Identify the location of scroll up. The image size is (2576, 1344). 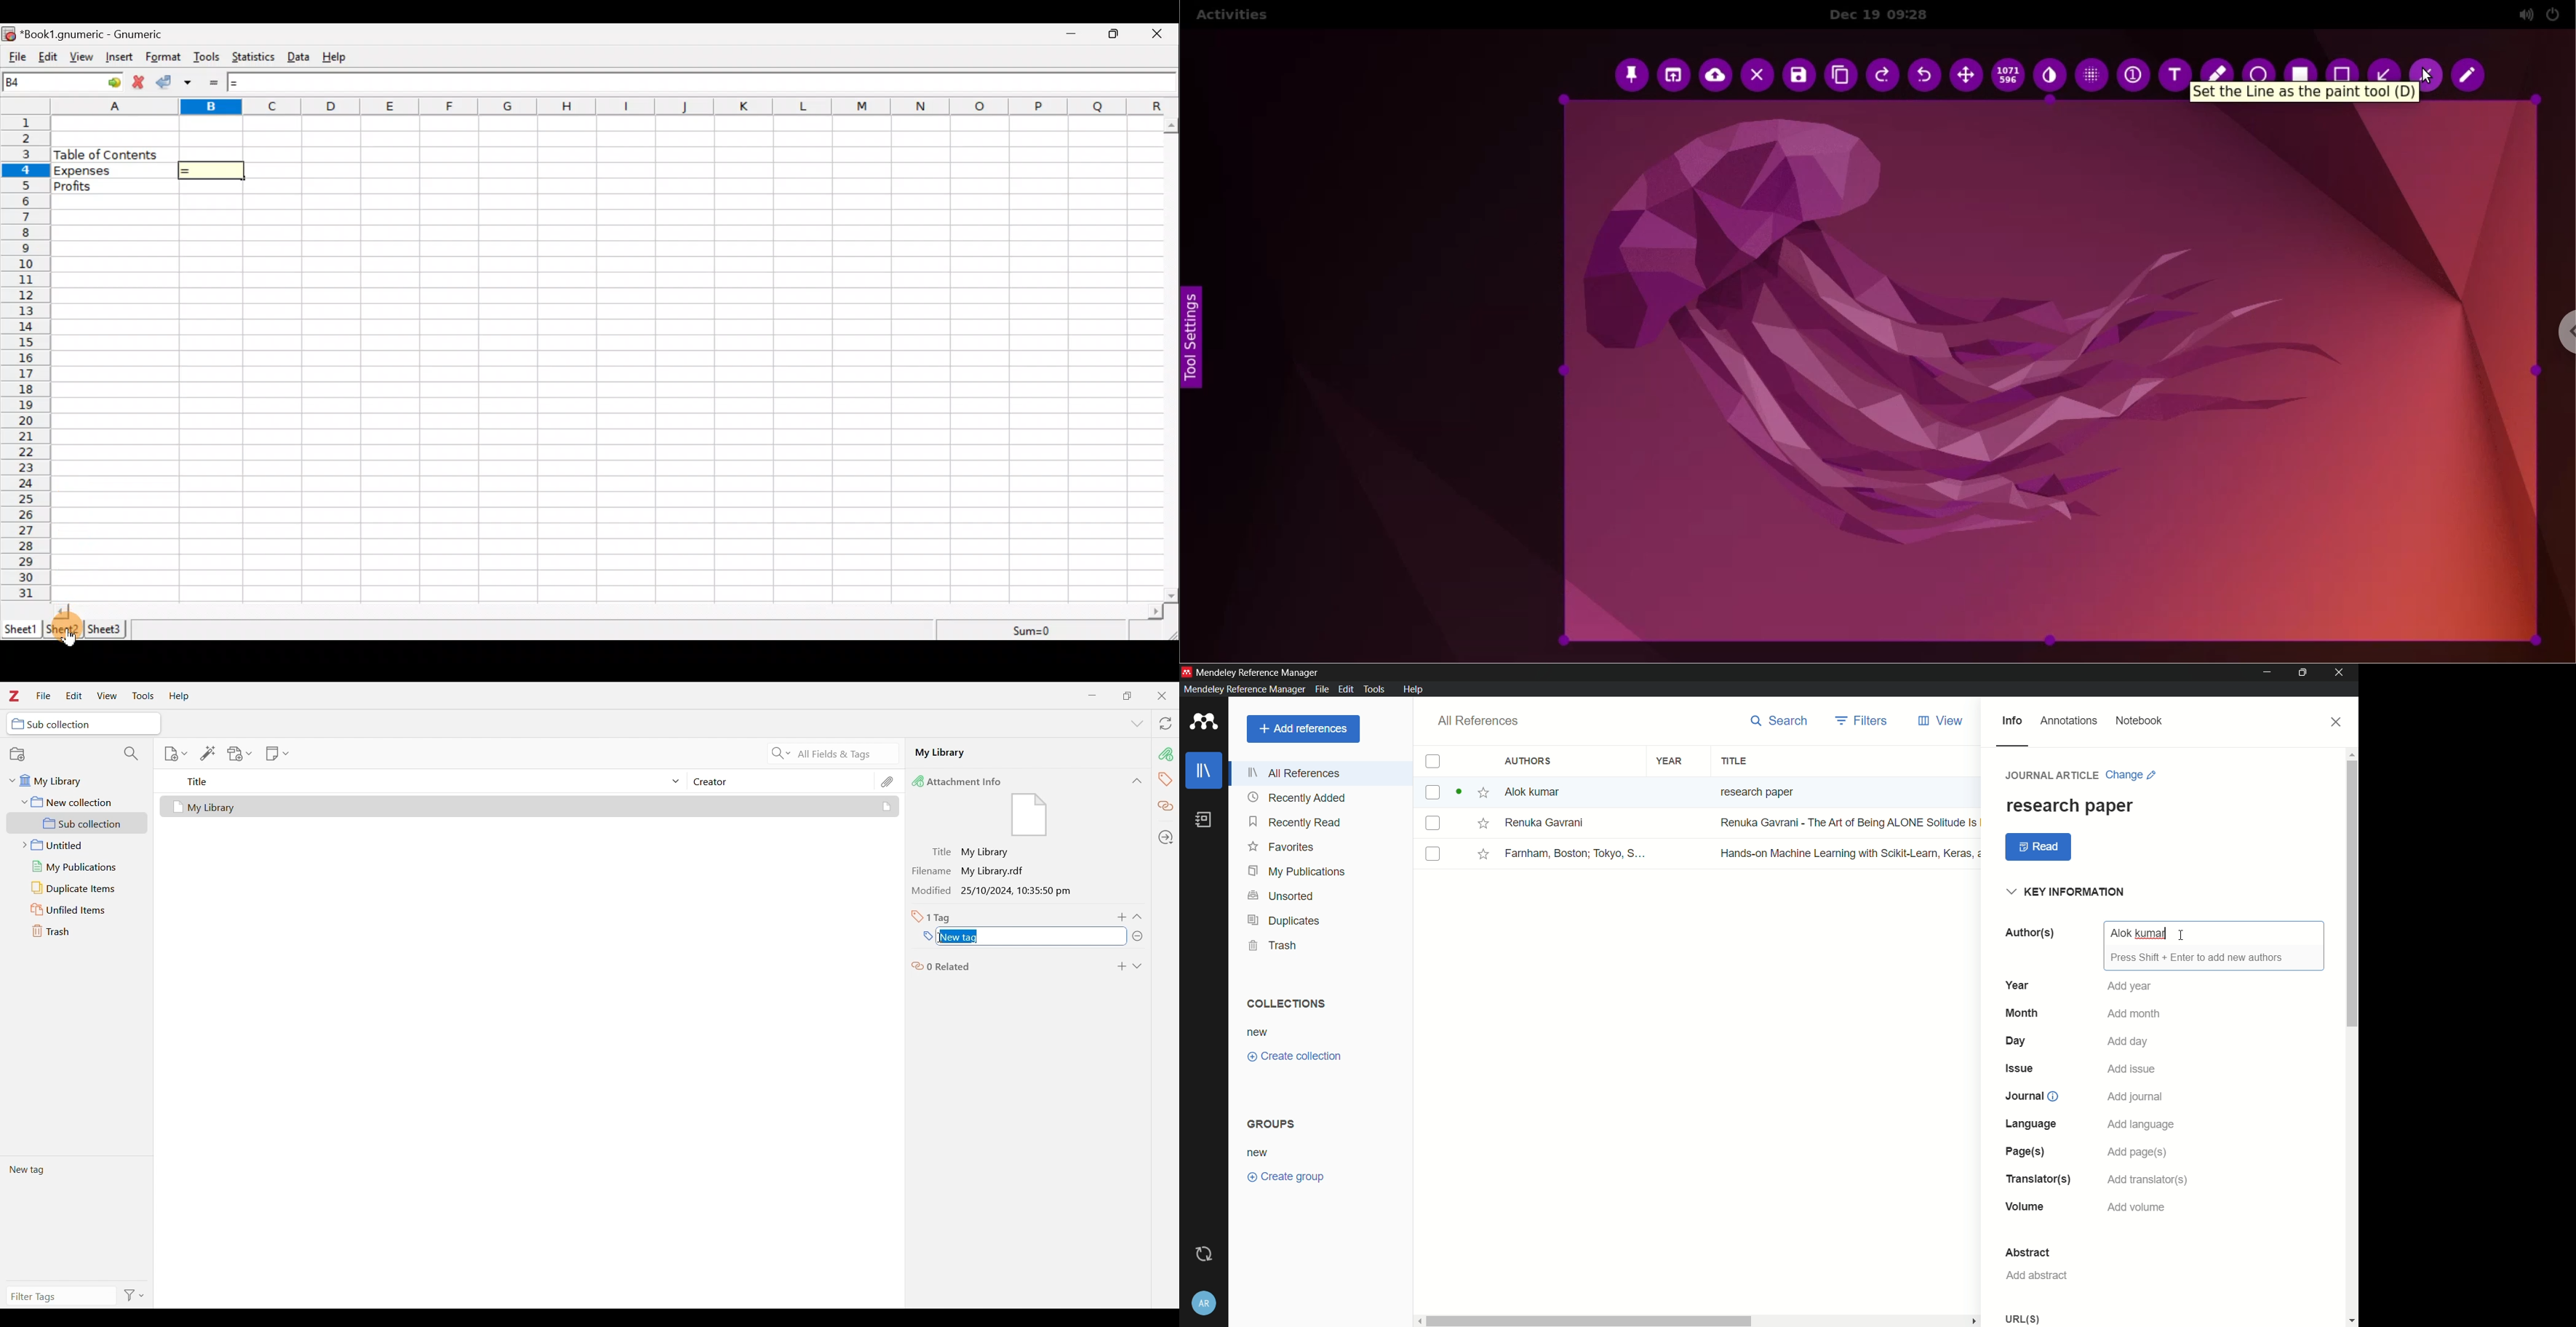
(1172, 126).